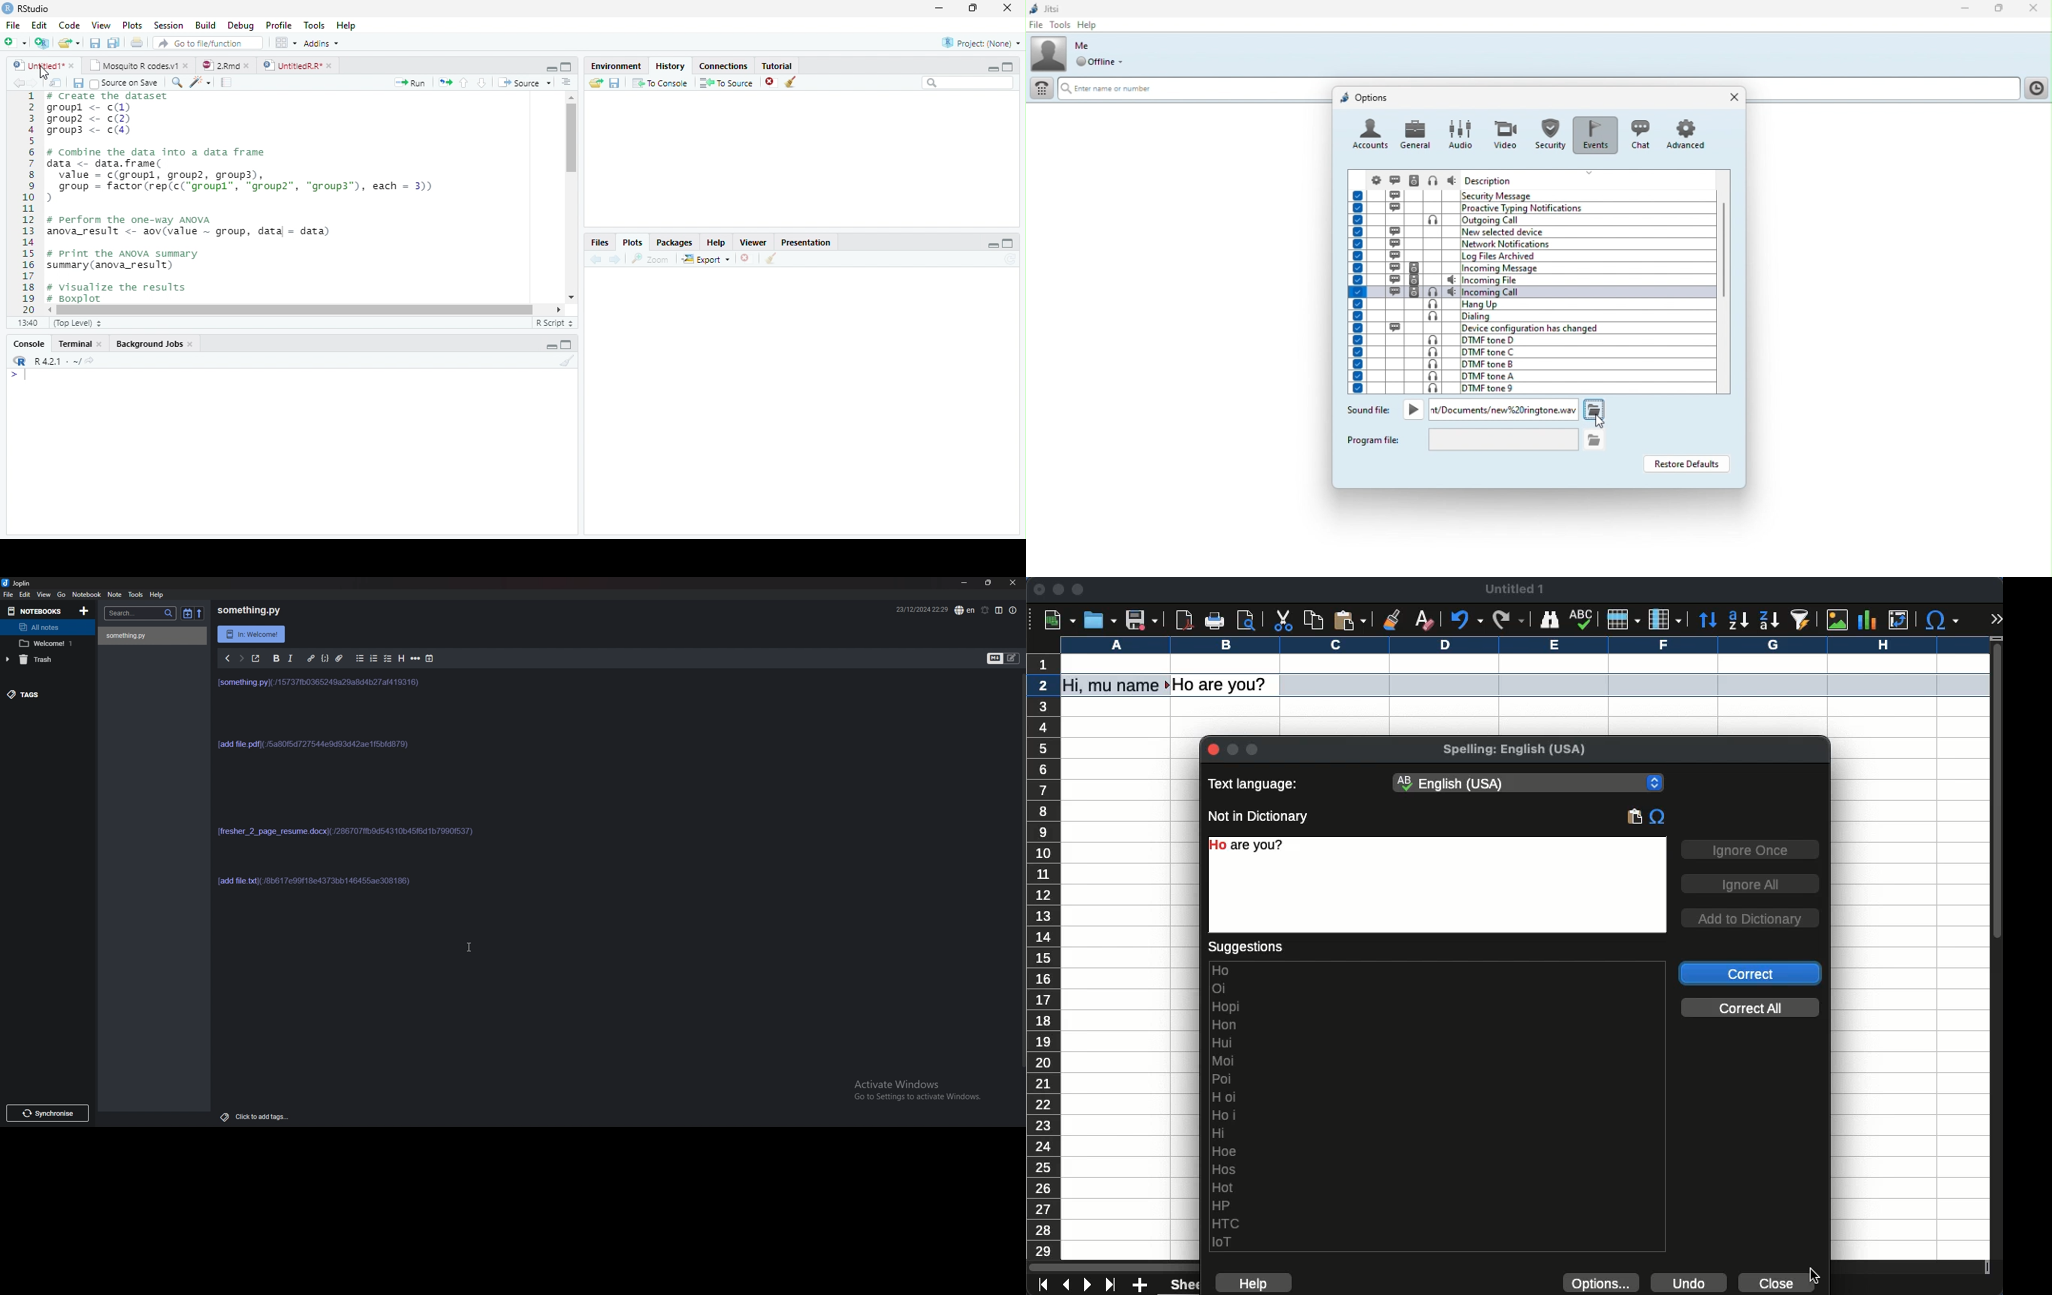 The height and width of the screenshot is (1316, 2072). Describe the element at coordinates (155, 346) in the screenshot. I see `background jobs` at that location.